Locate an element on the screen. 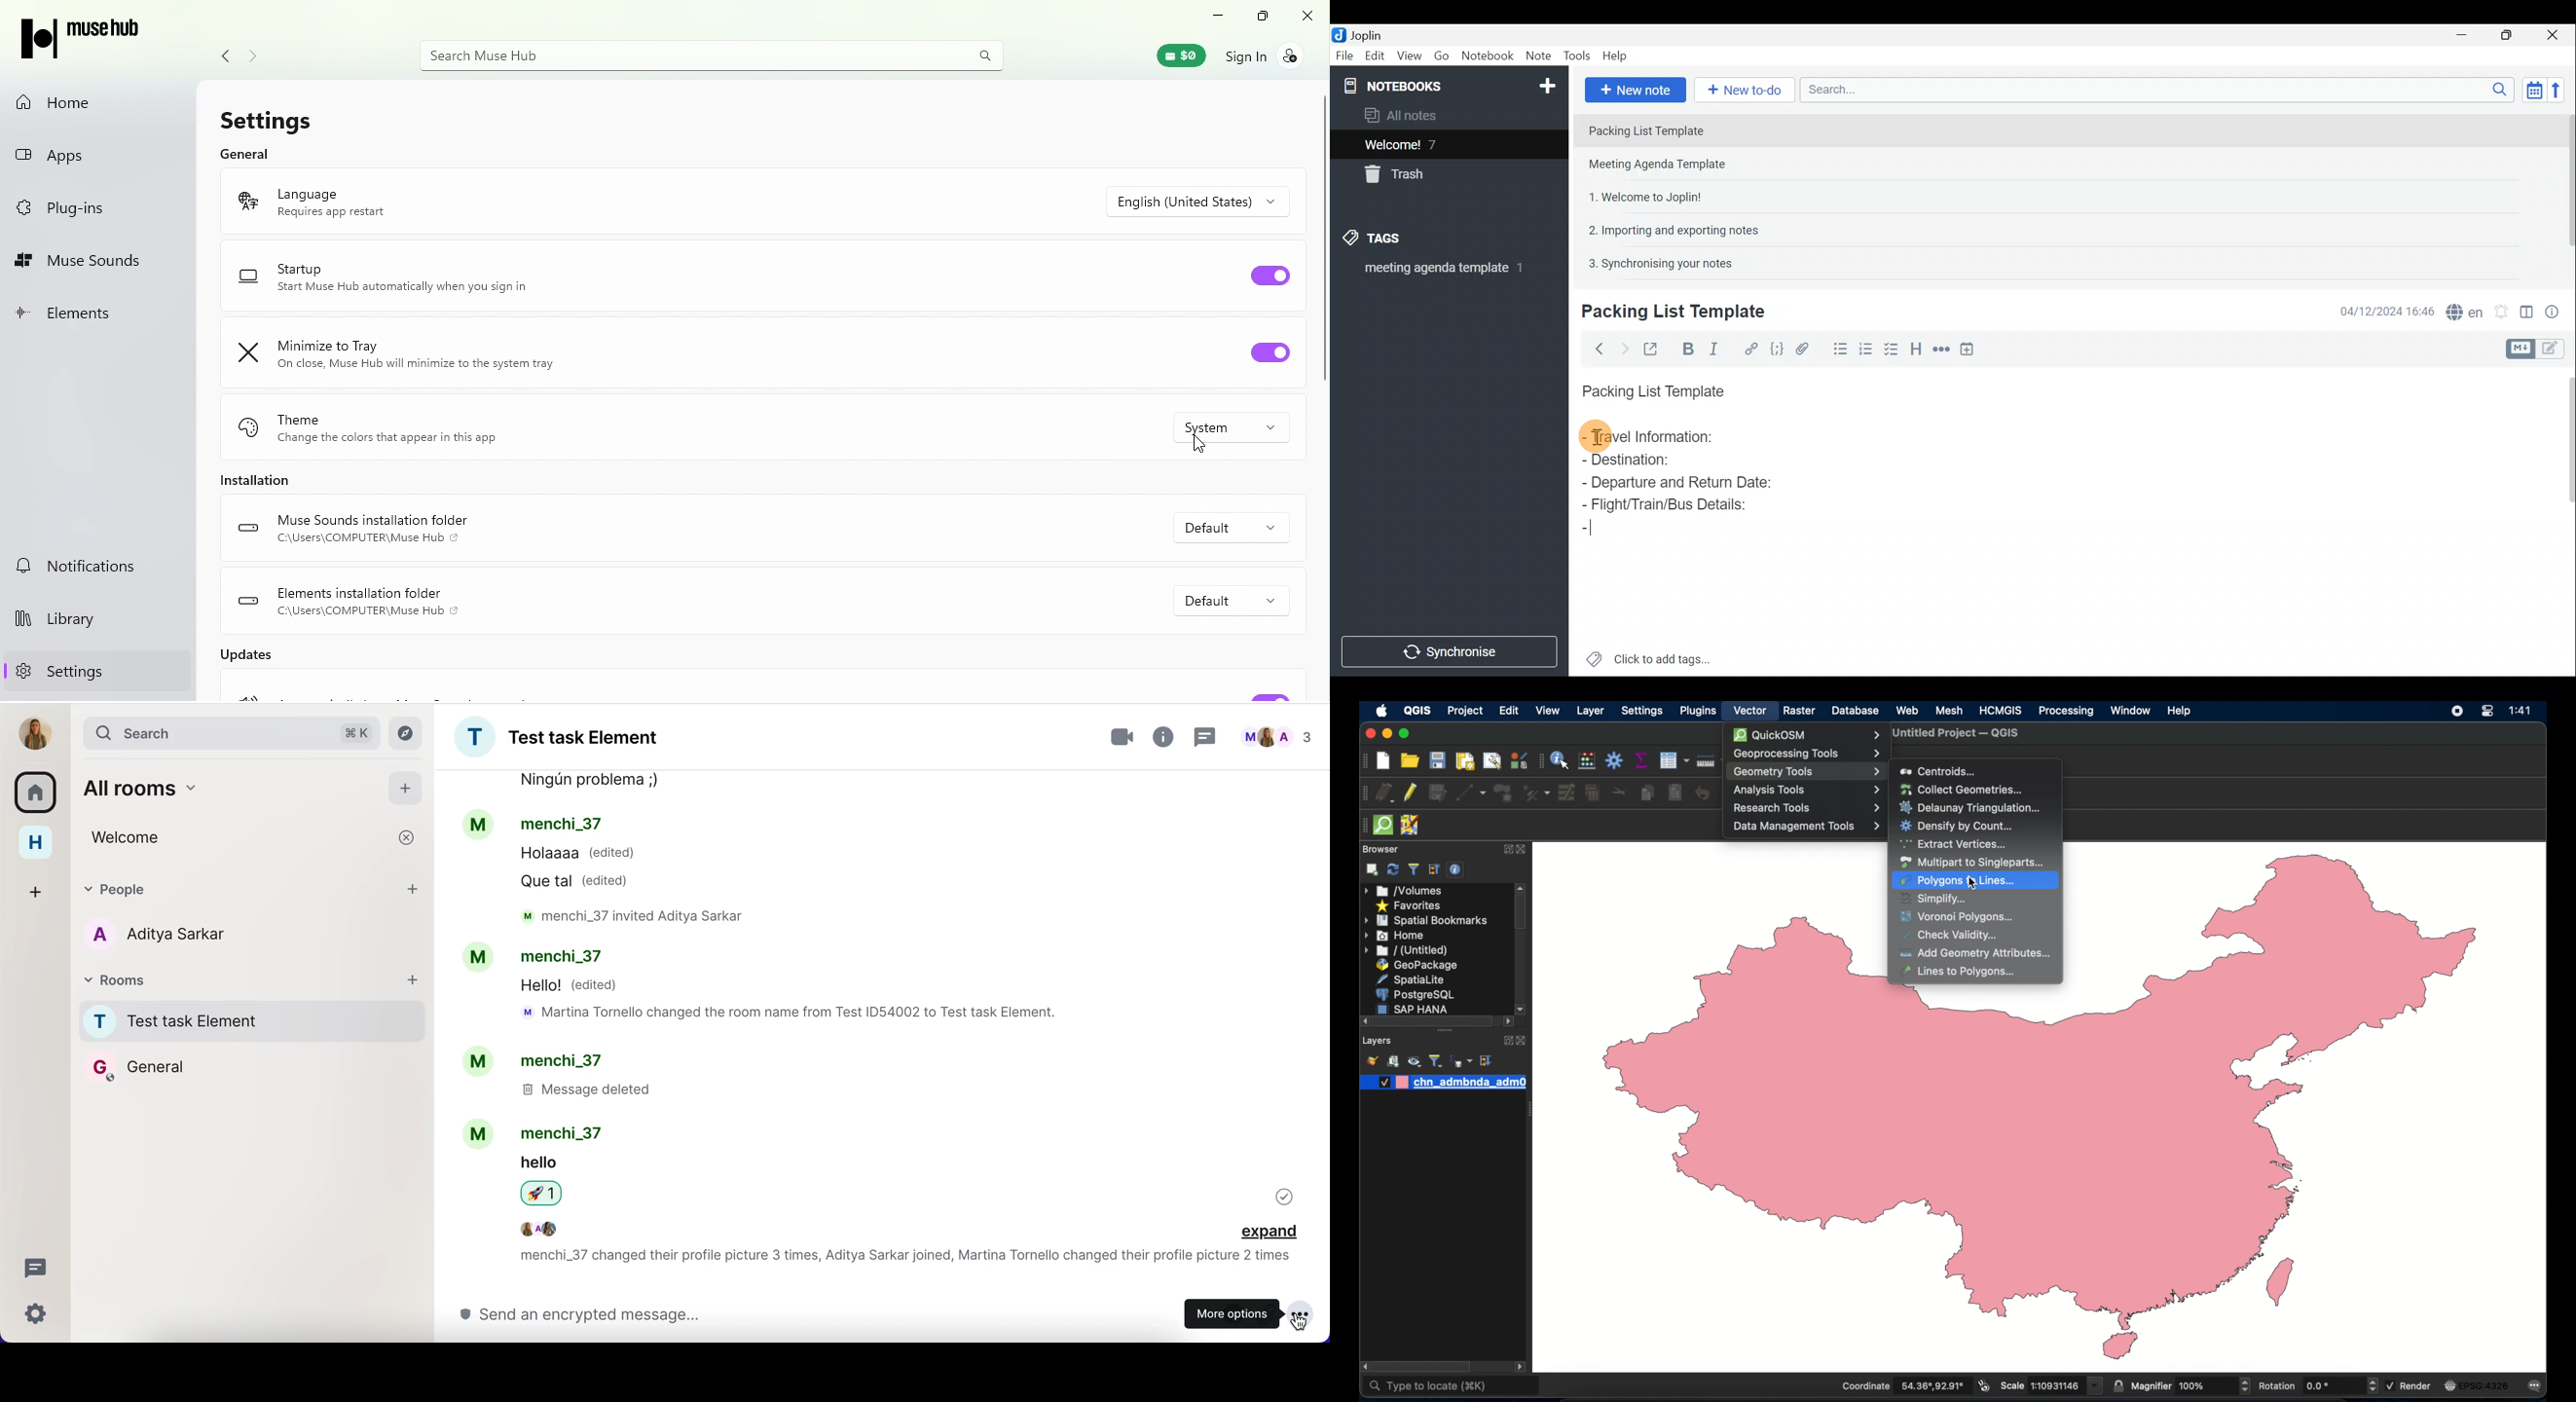 The height and width of the screenshot is (1428, 2576). database is located at coordinates (1855, 710).